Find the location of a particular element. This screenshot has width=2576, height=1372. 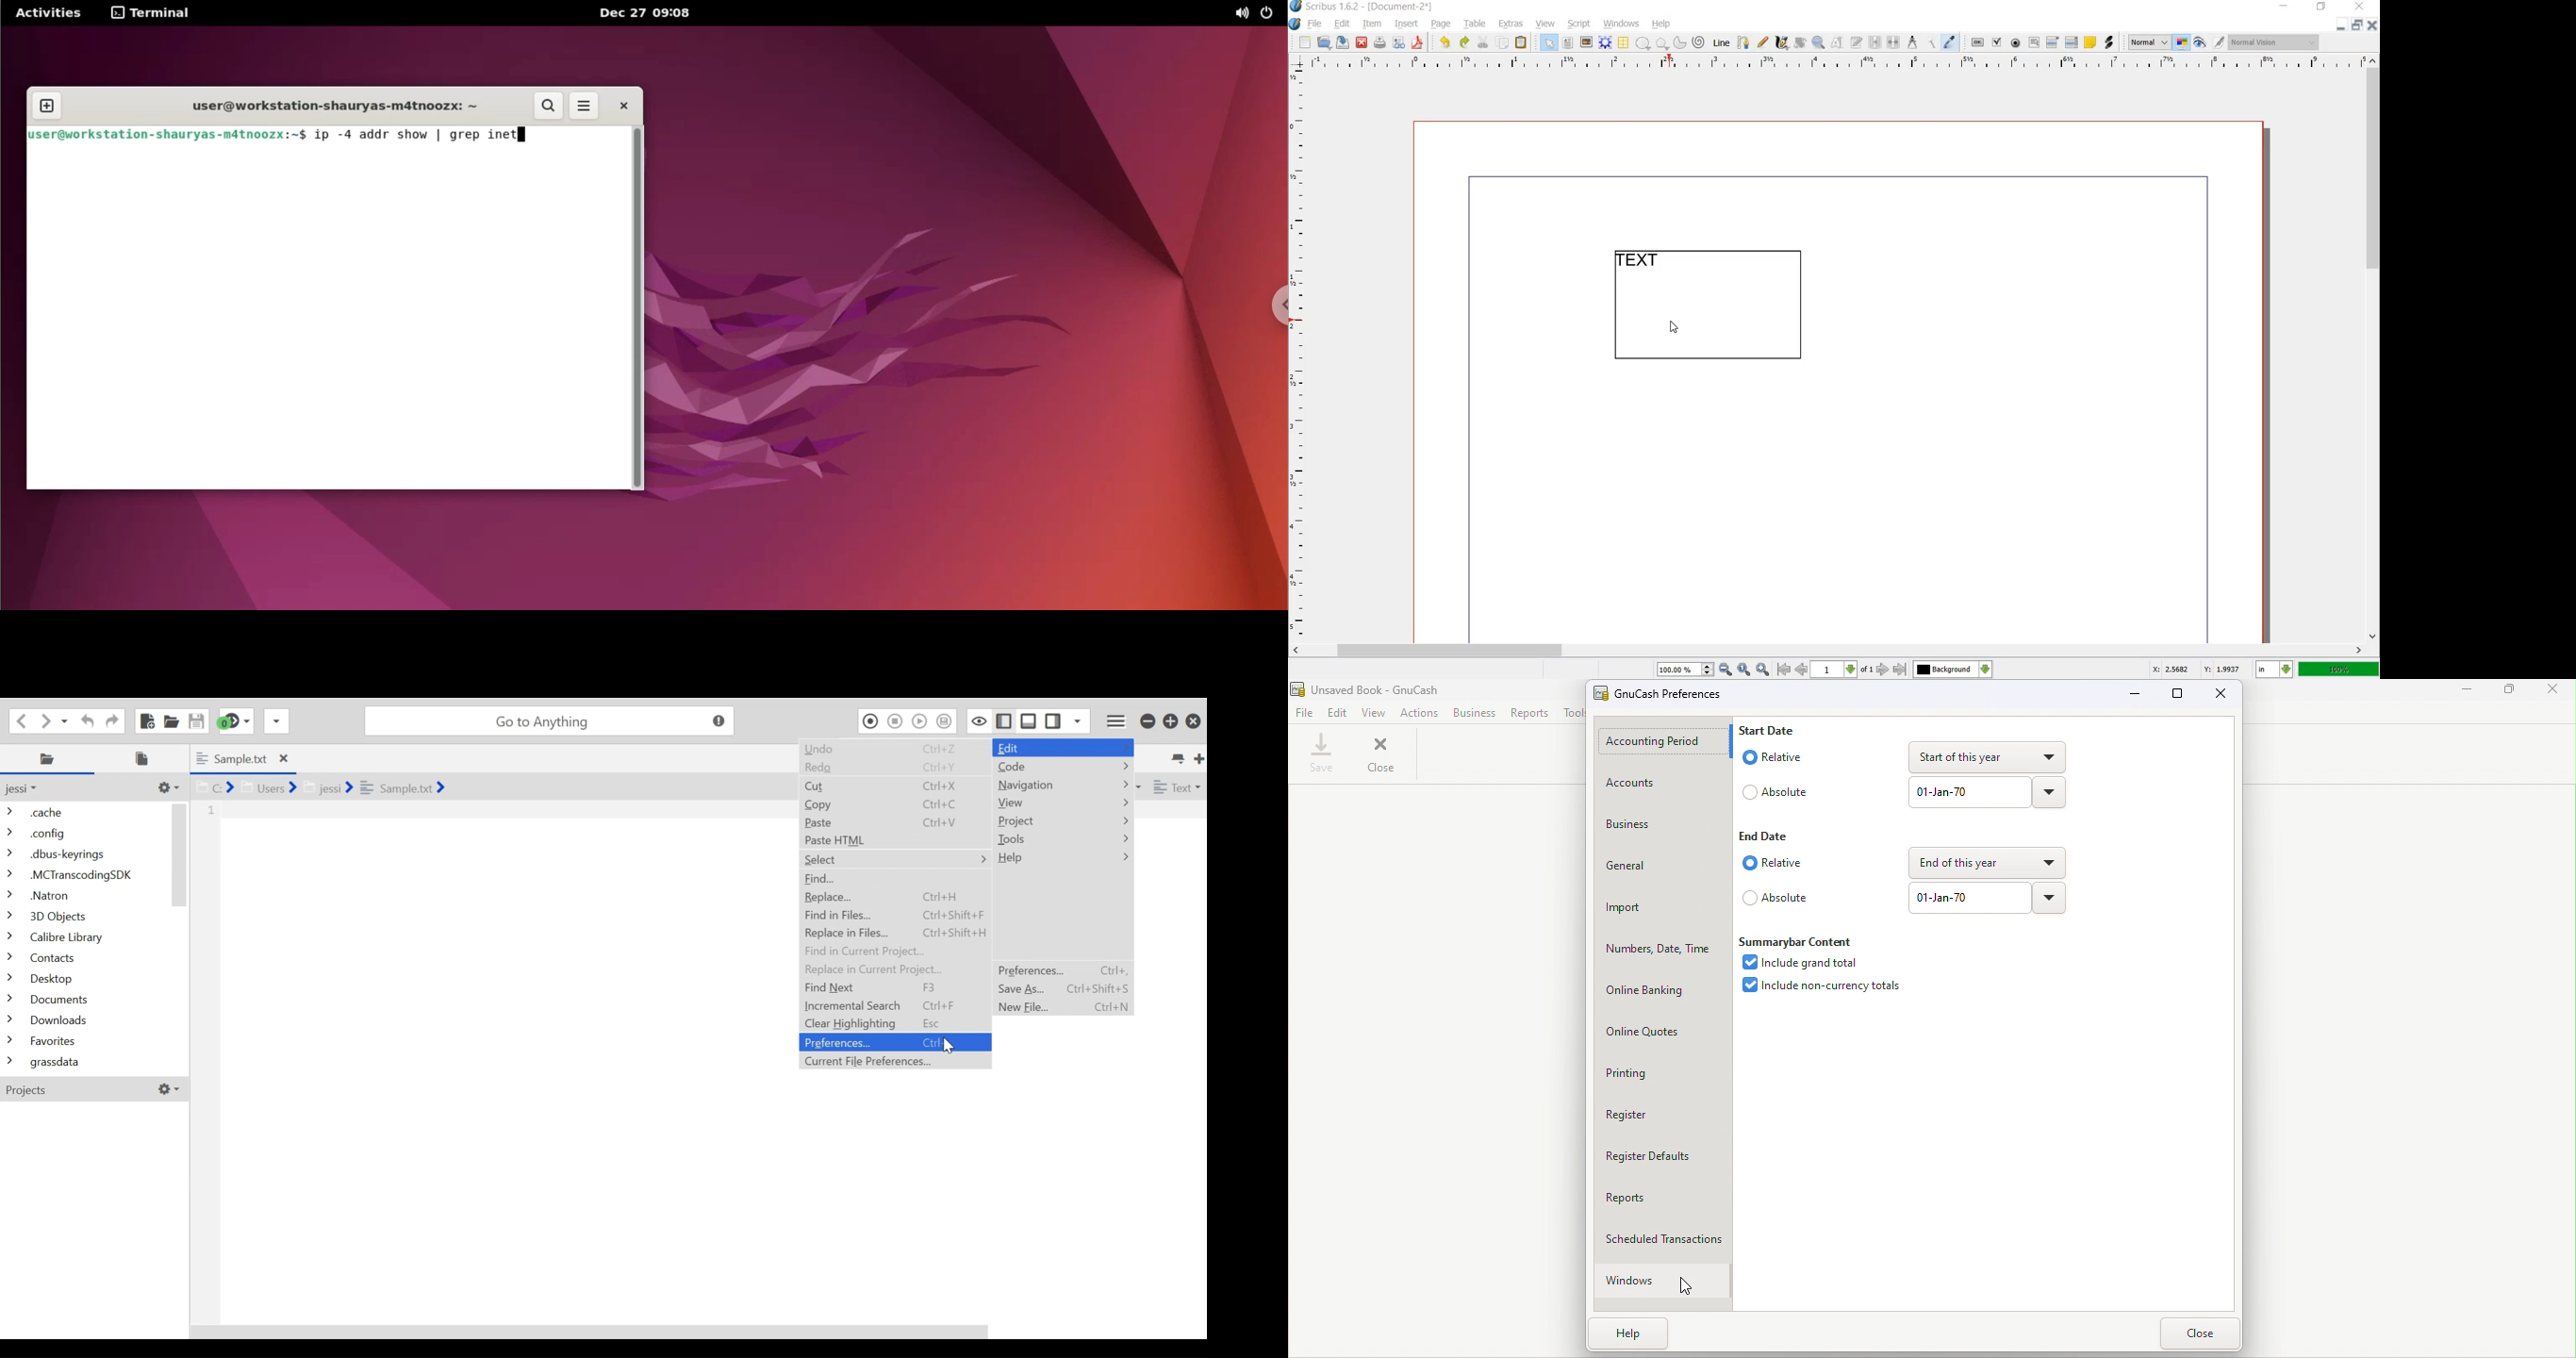

rotate item is located at coordinates (1801, 43).